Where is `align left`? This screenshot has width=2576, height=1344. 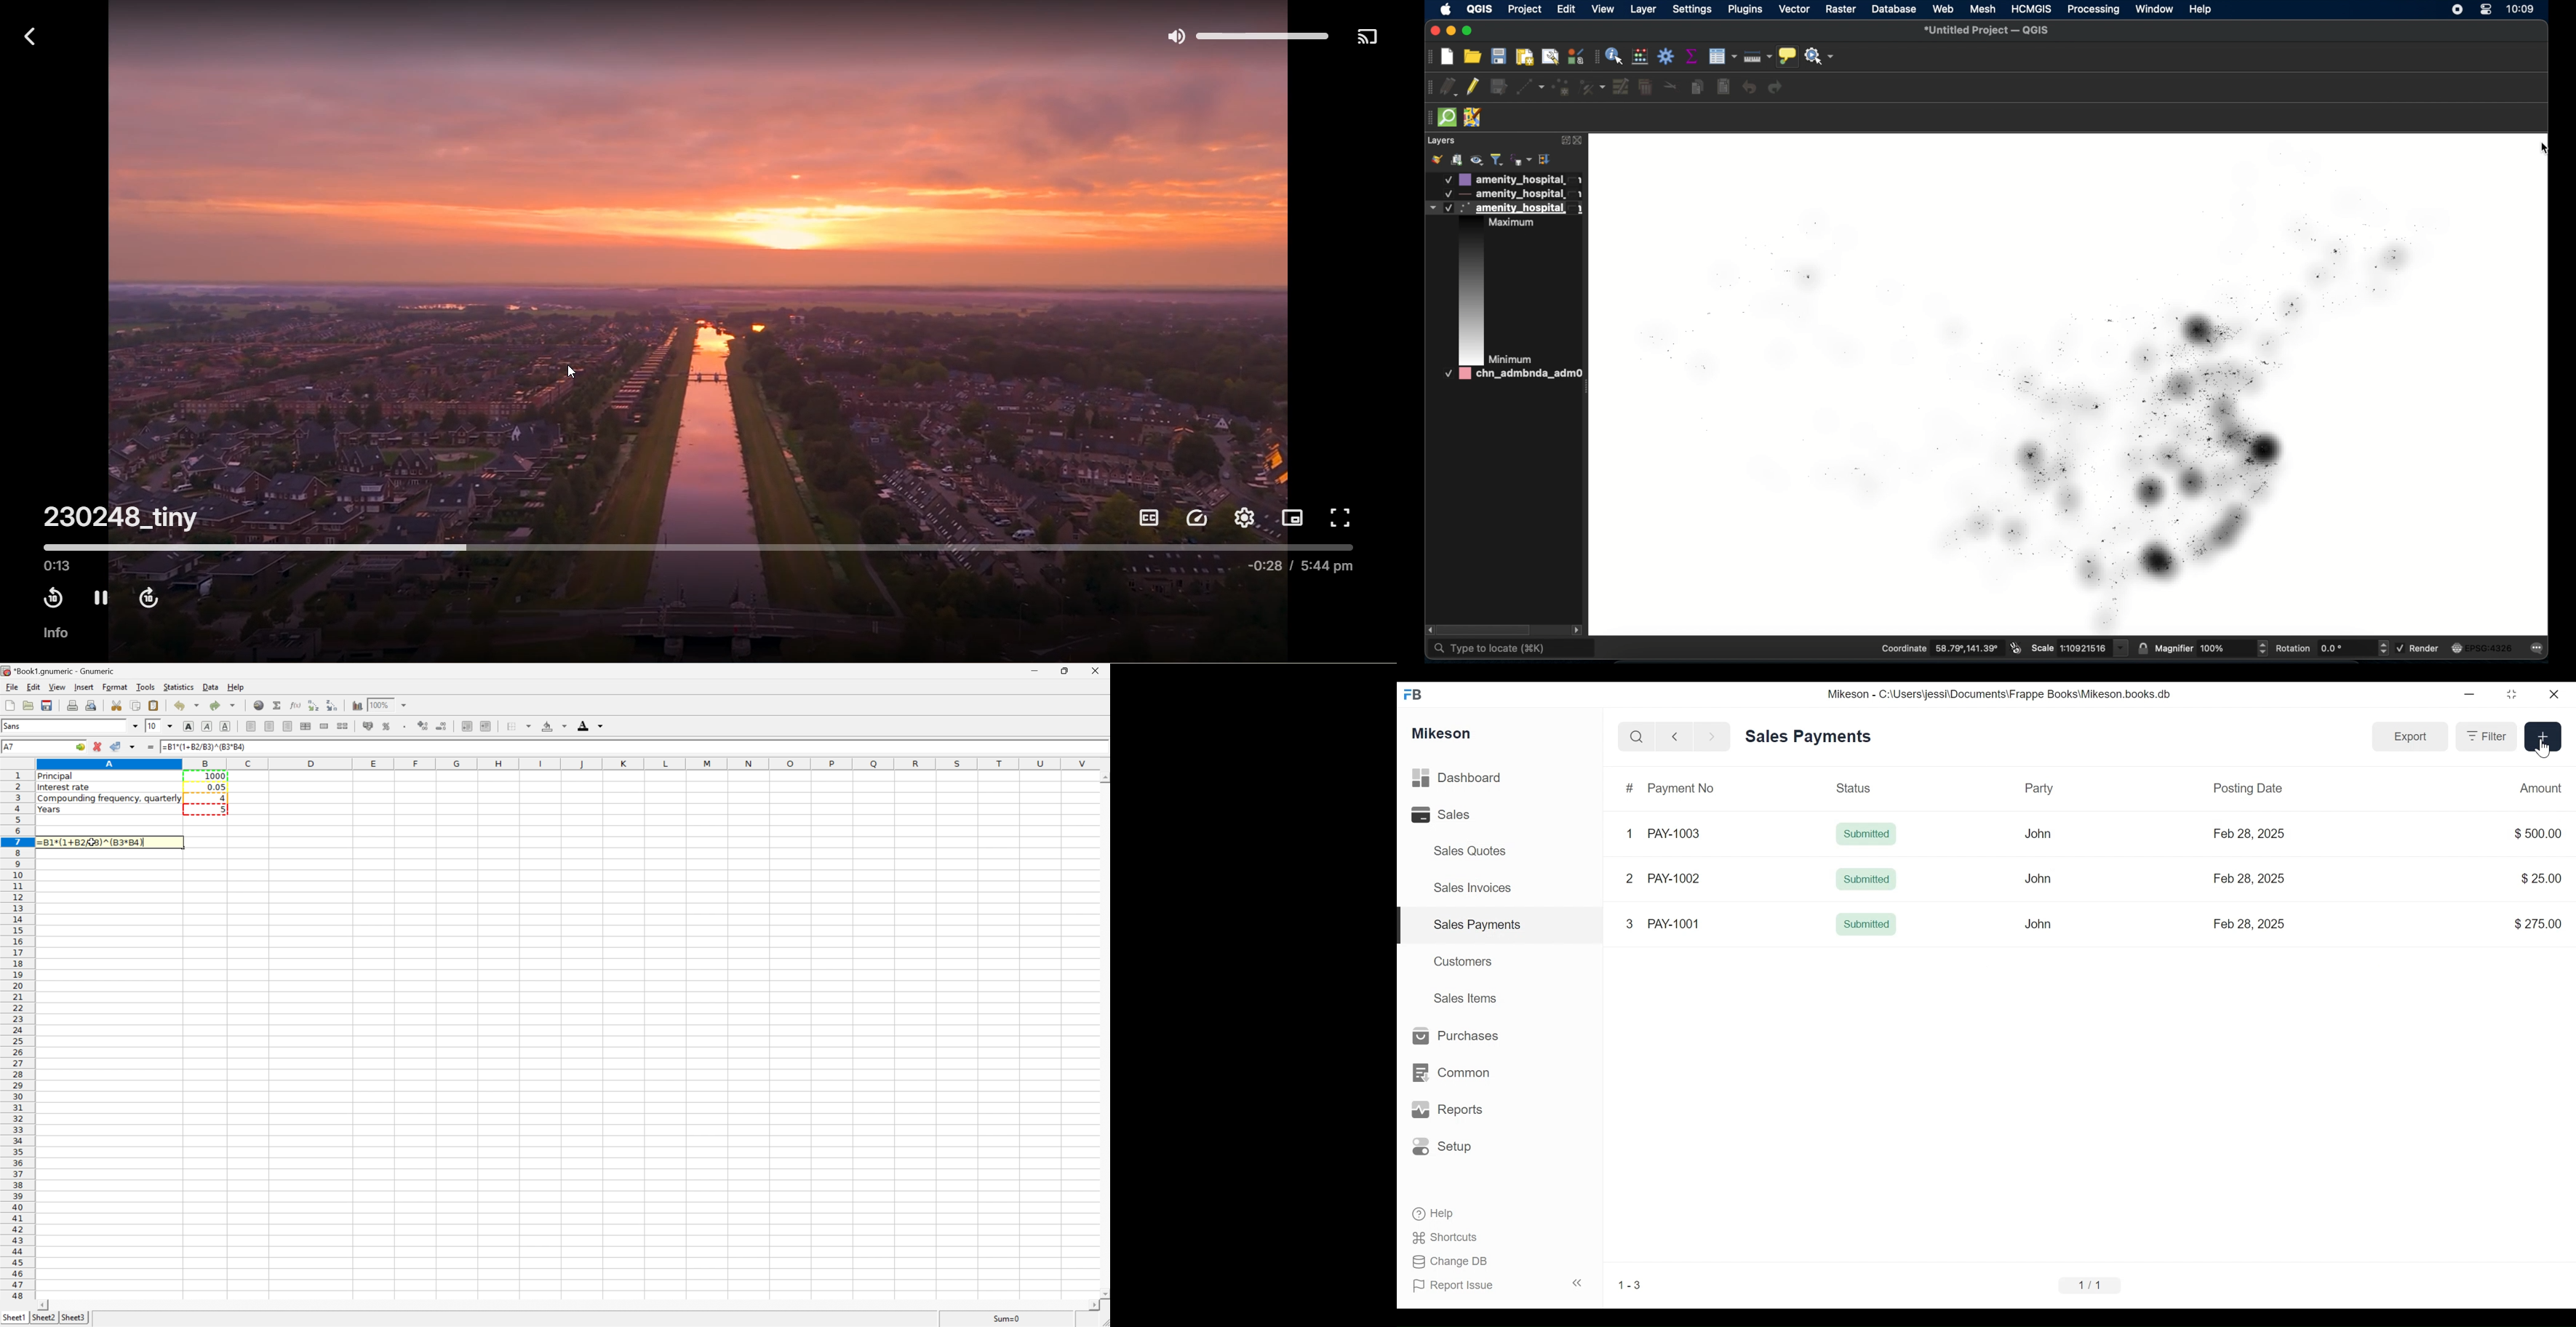 align left is located at coordinates (251, 725).